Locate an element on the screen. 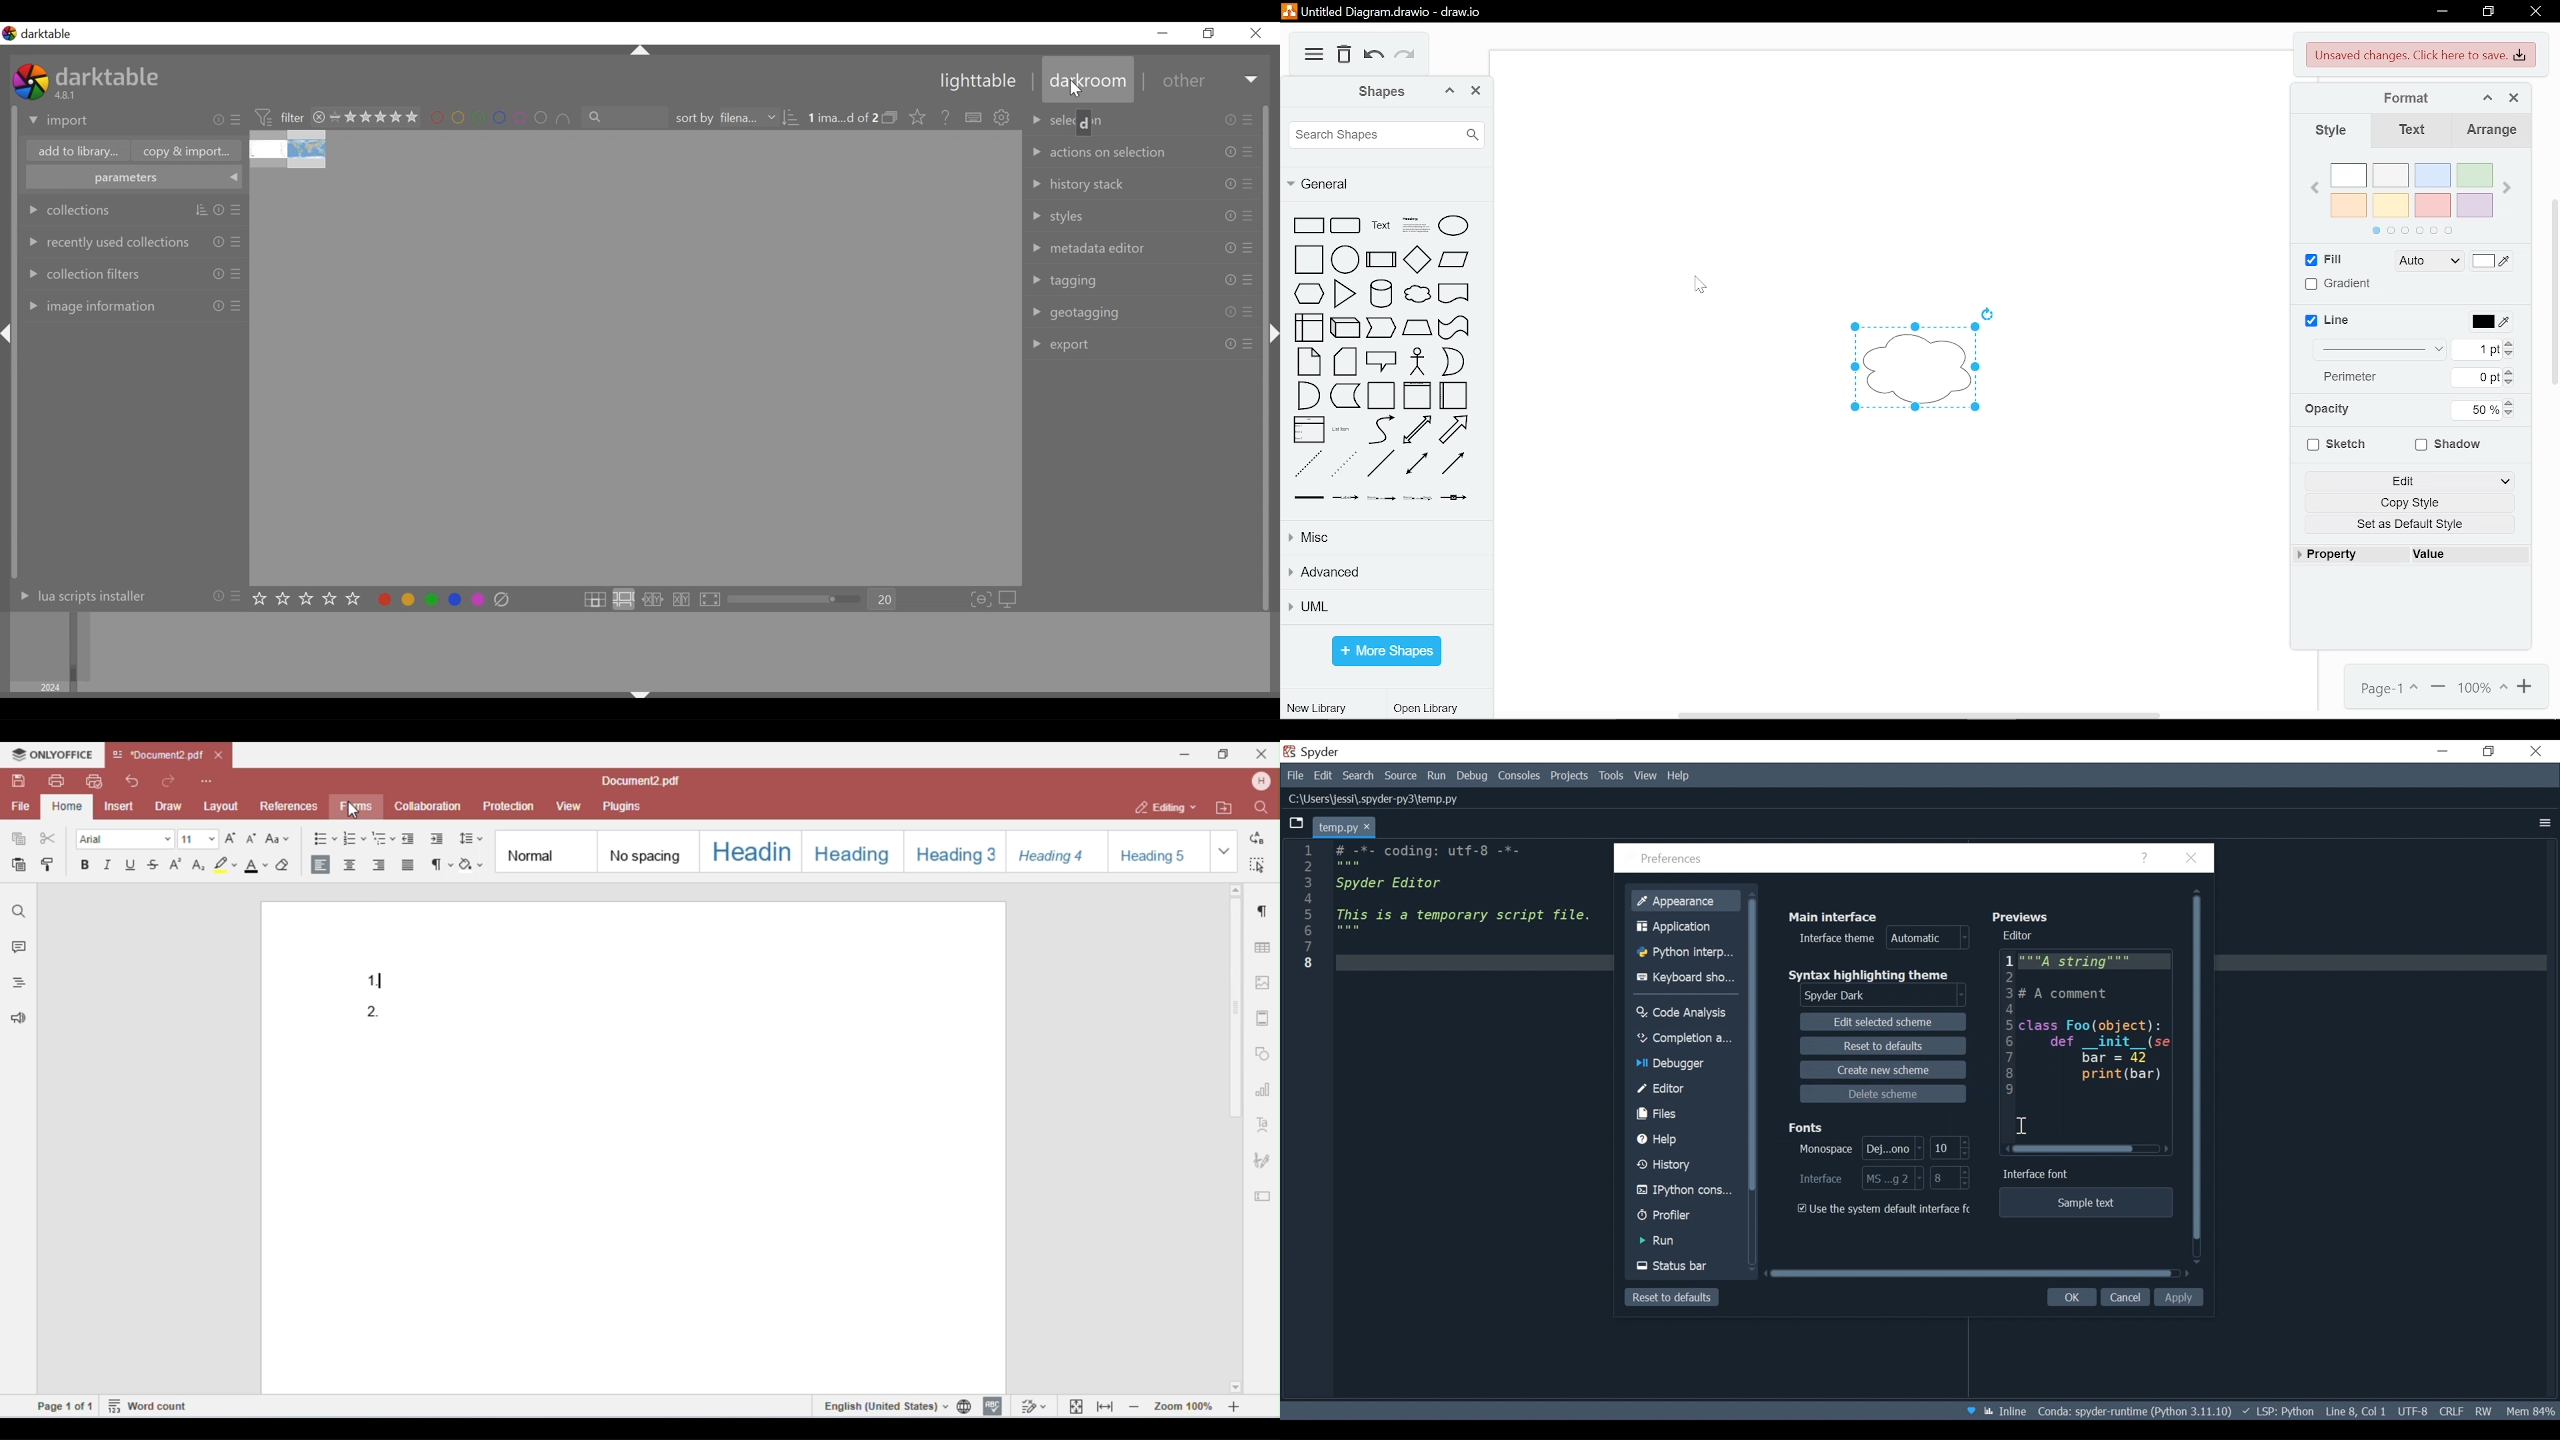 This screenshot has width=2576, height=1456. Files is located at coordinates (1686, 1114).